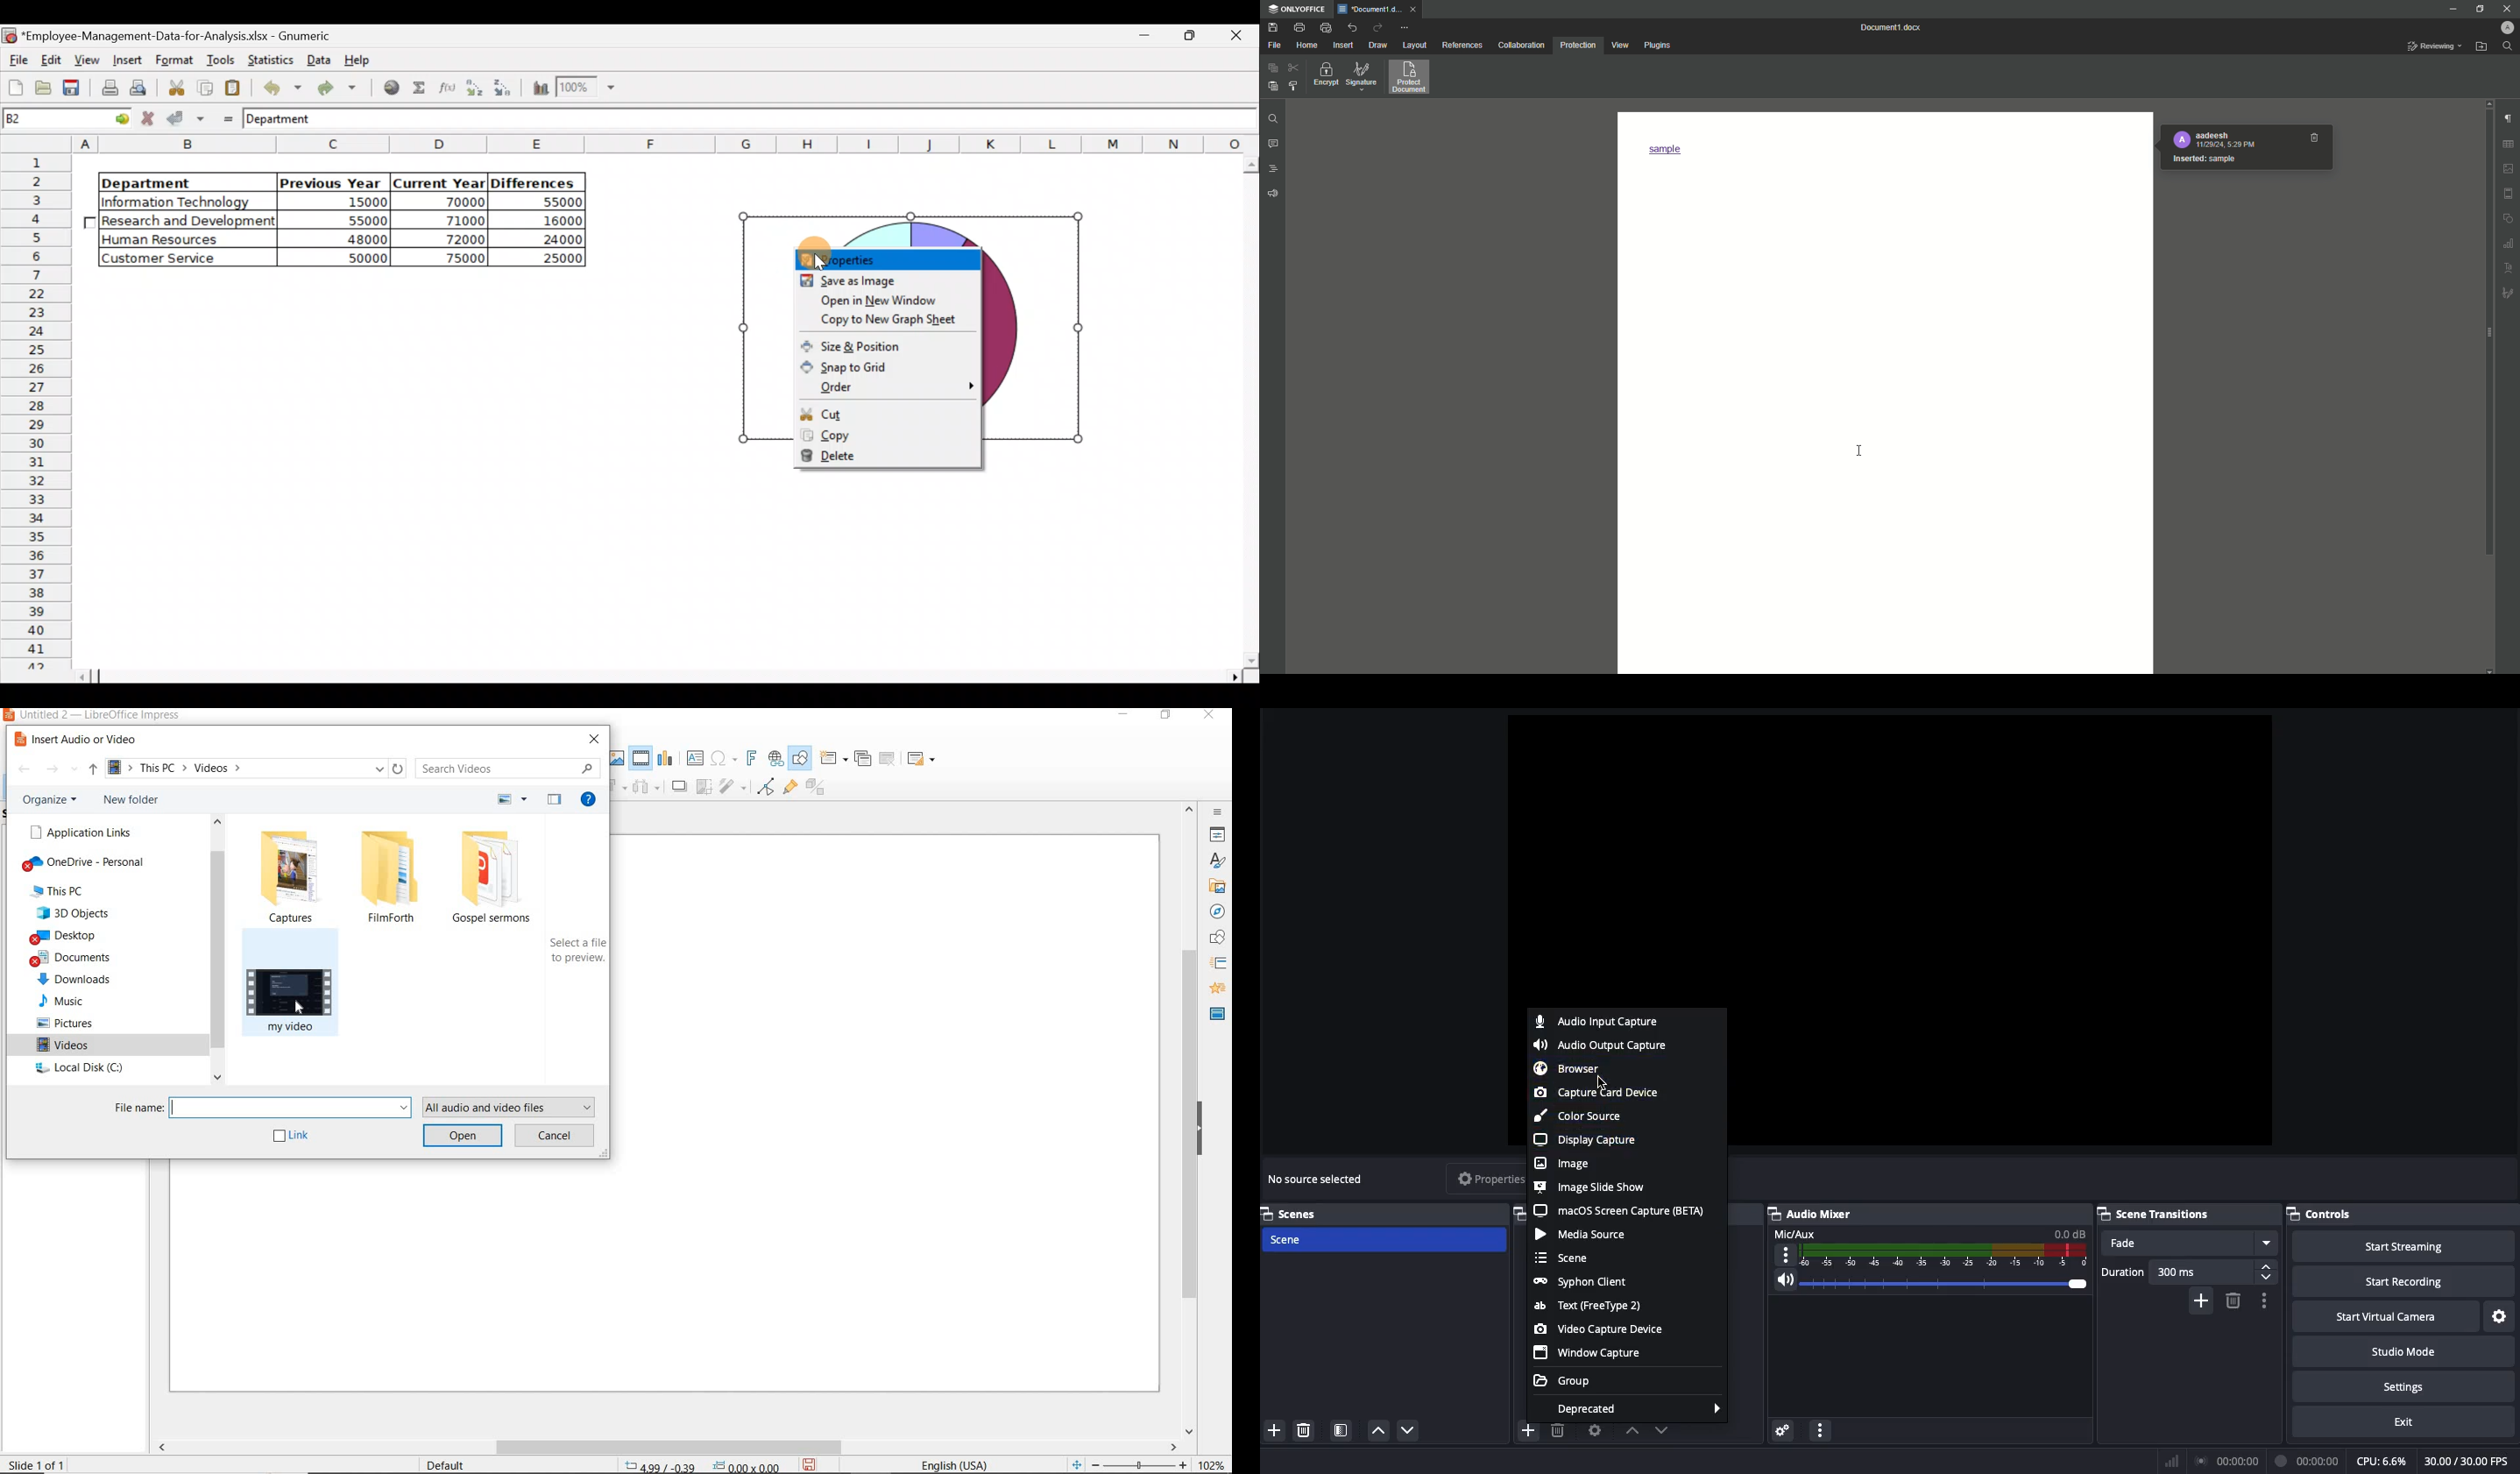 This screenshot has width=2520, height=1484. I want to click on local disk, so click(79, 1069).